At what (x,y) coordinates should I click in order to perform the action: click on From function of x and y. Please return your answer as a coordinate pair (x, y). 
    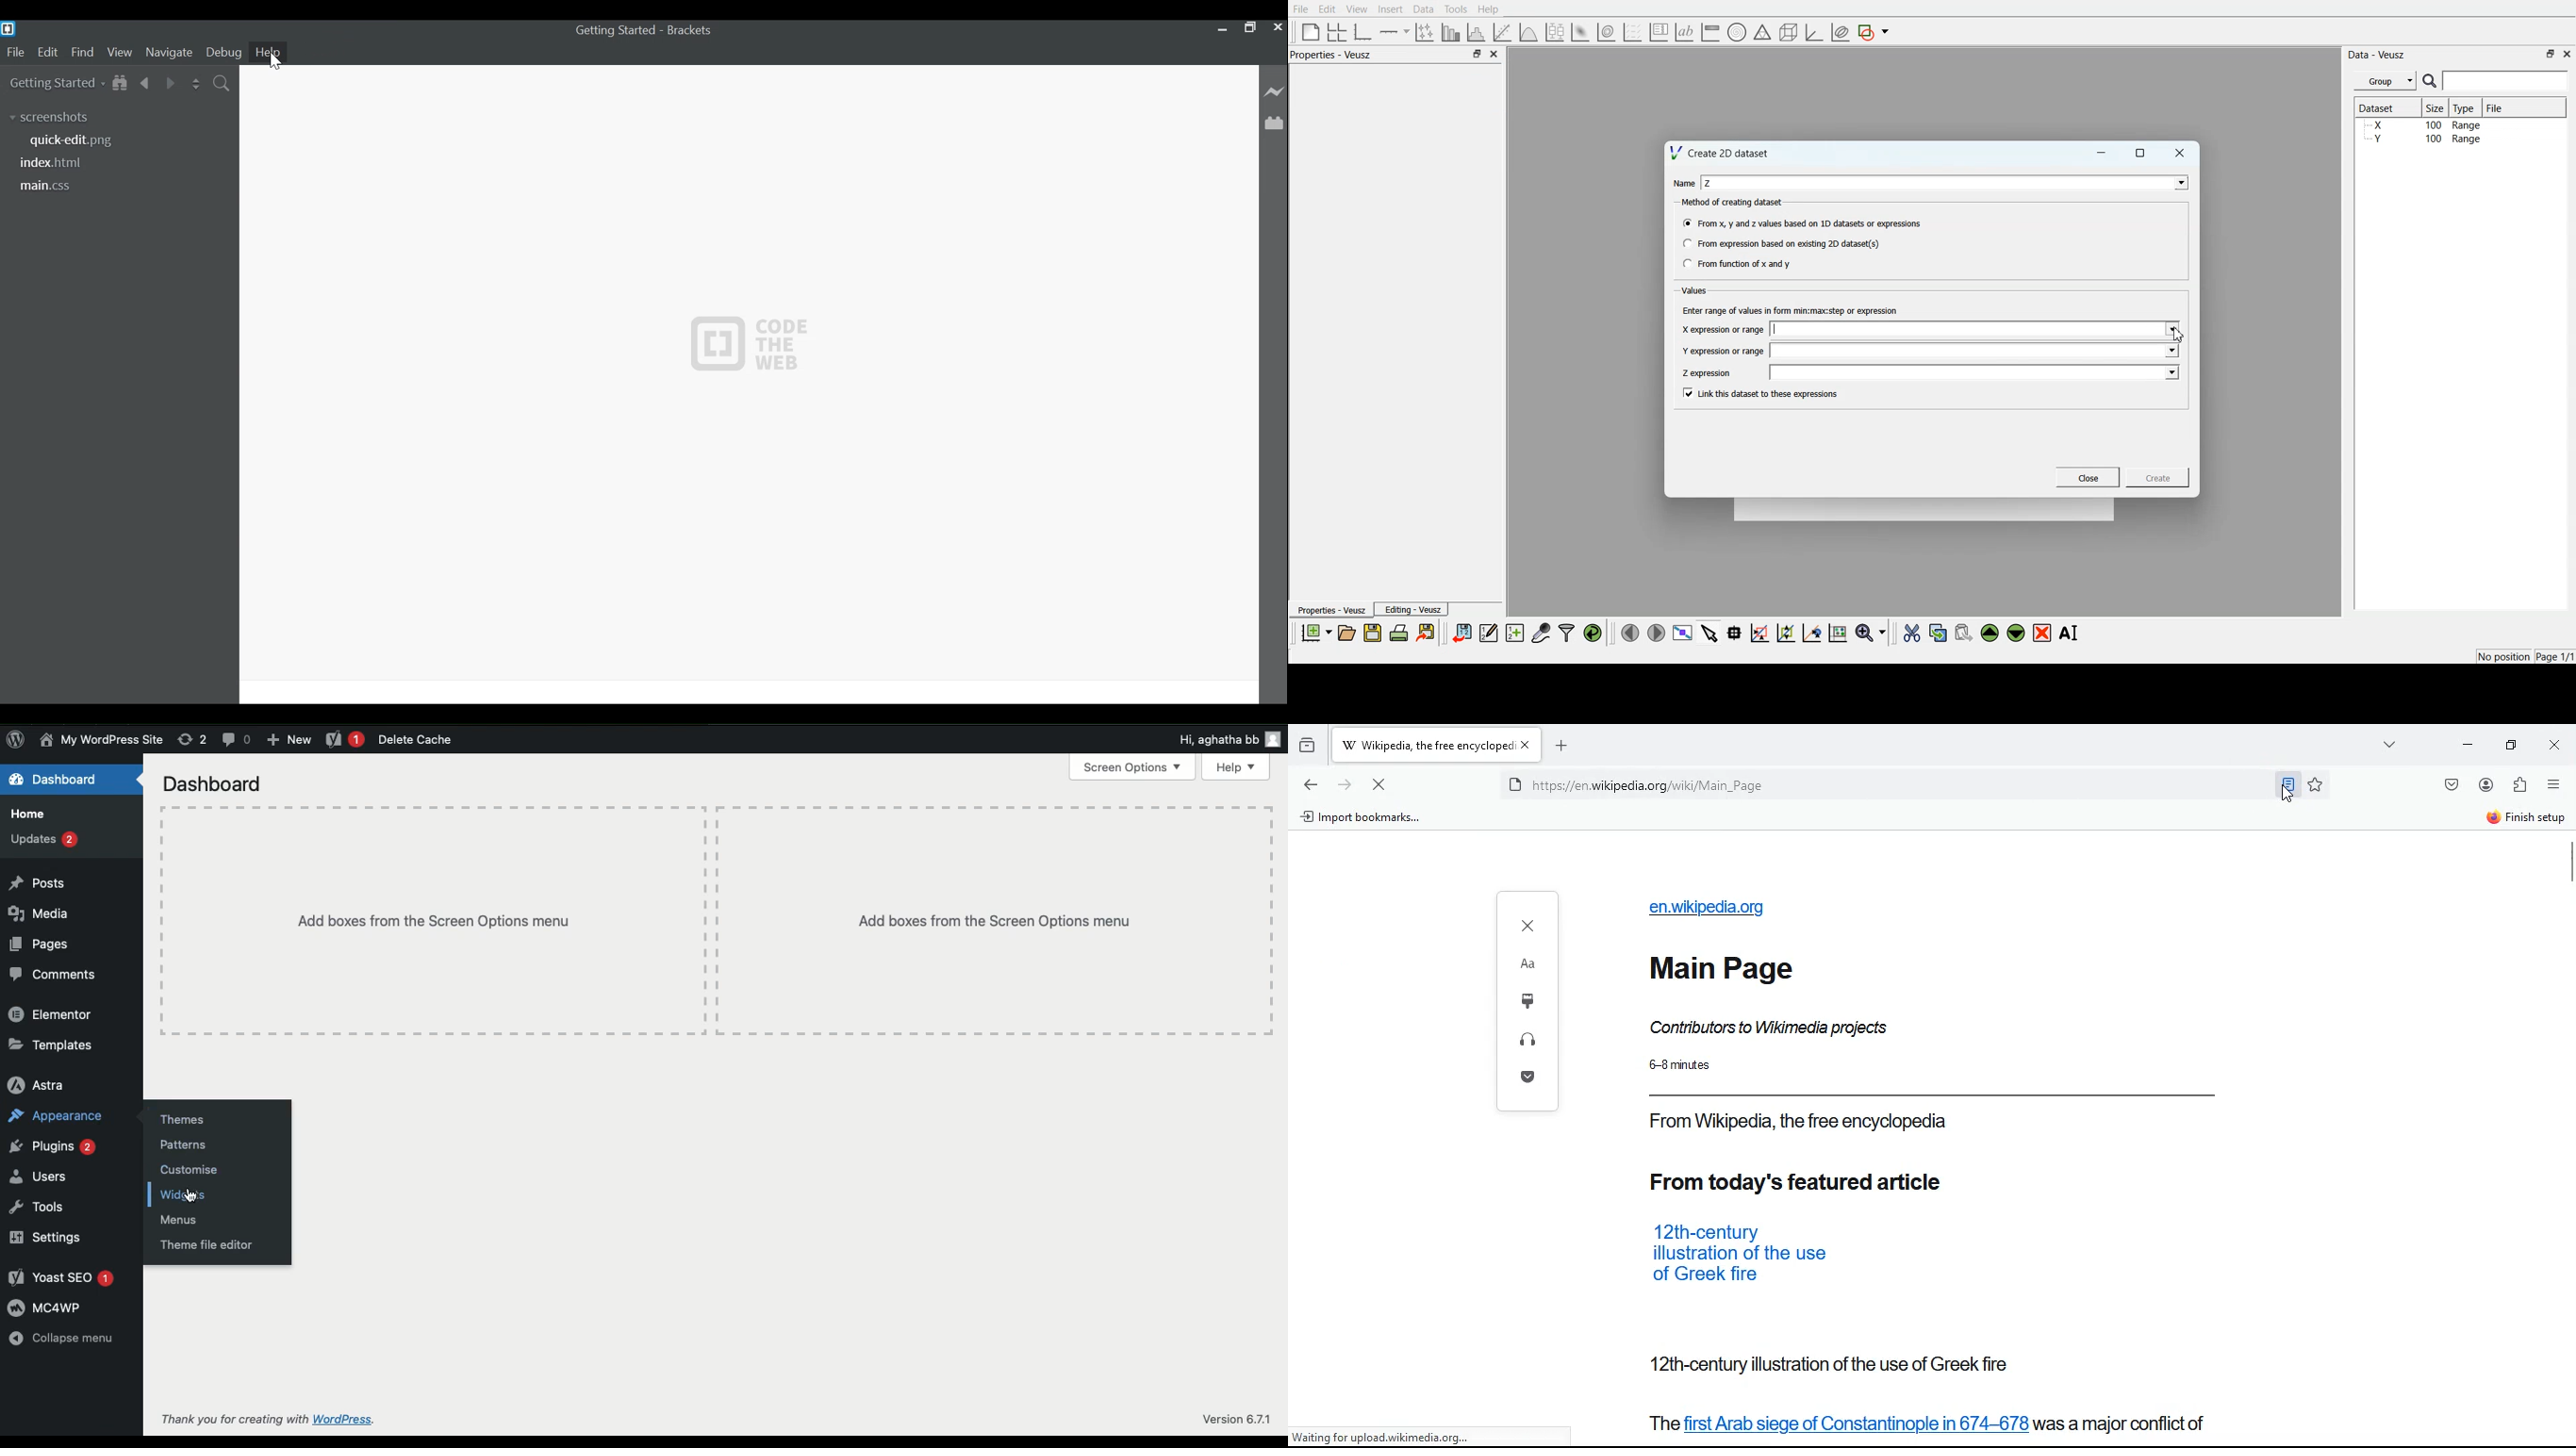
    Looking at the image, I should click on (1738, 263).